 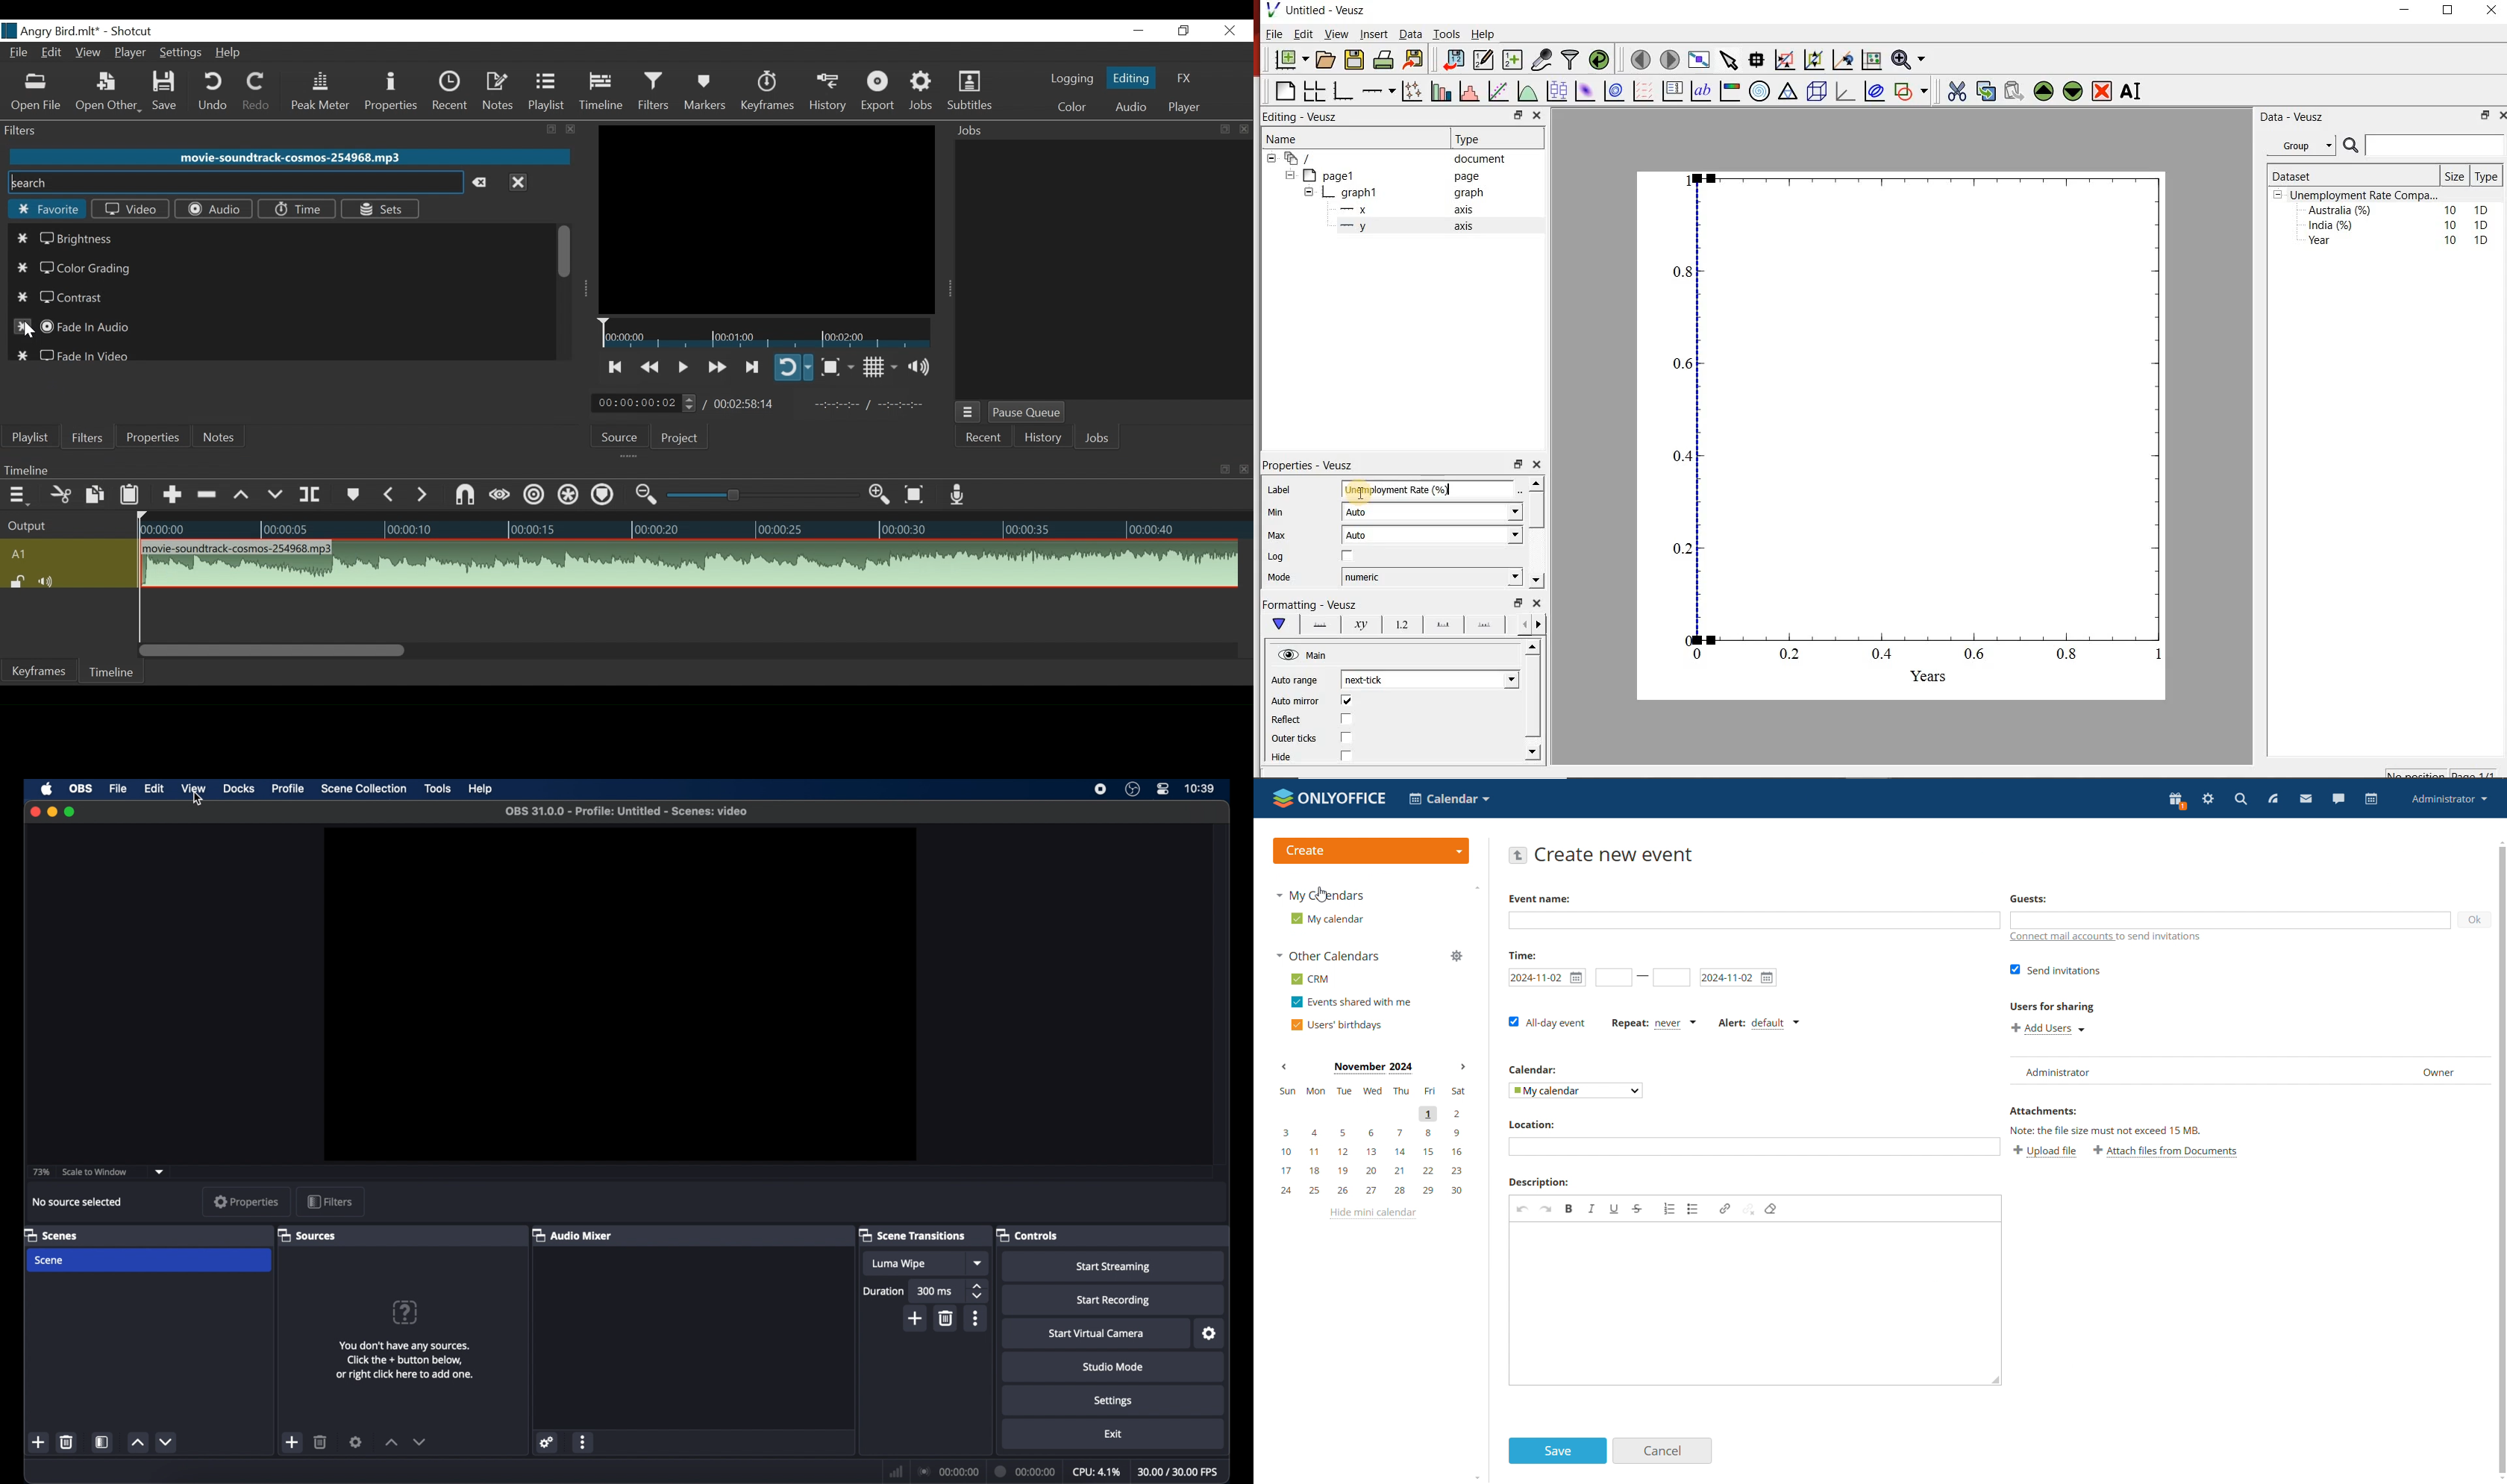 I want to click on Save, so click(x=167, y=93).